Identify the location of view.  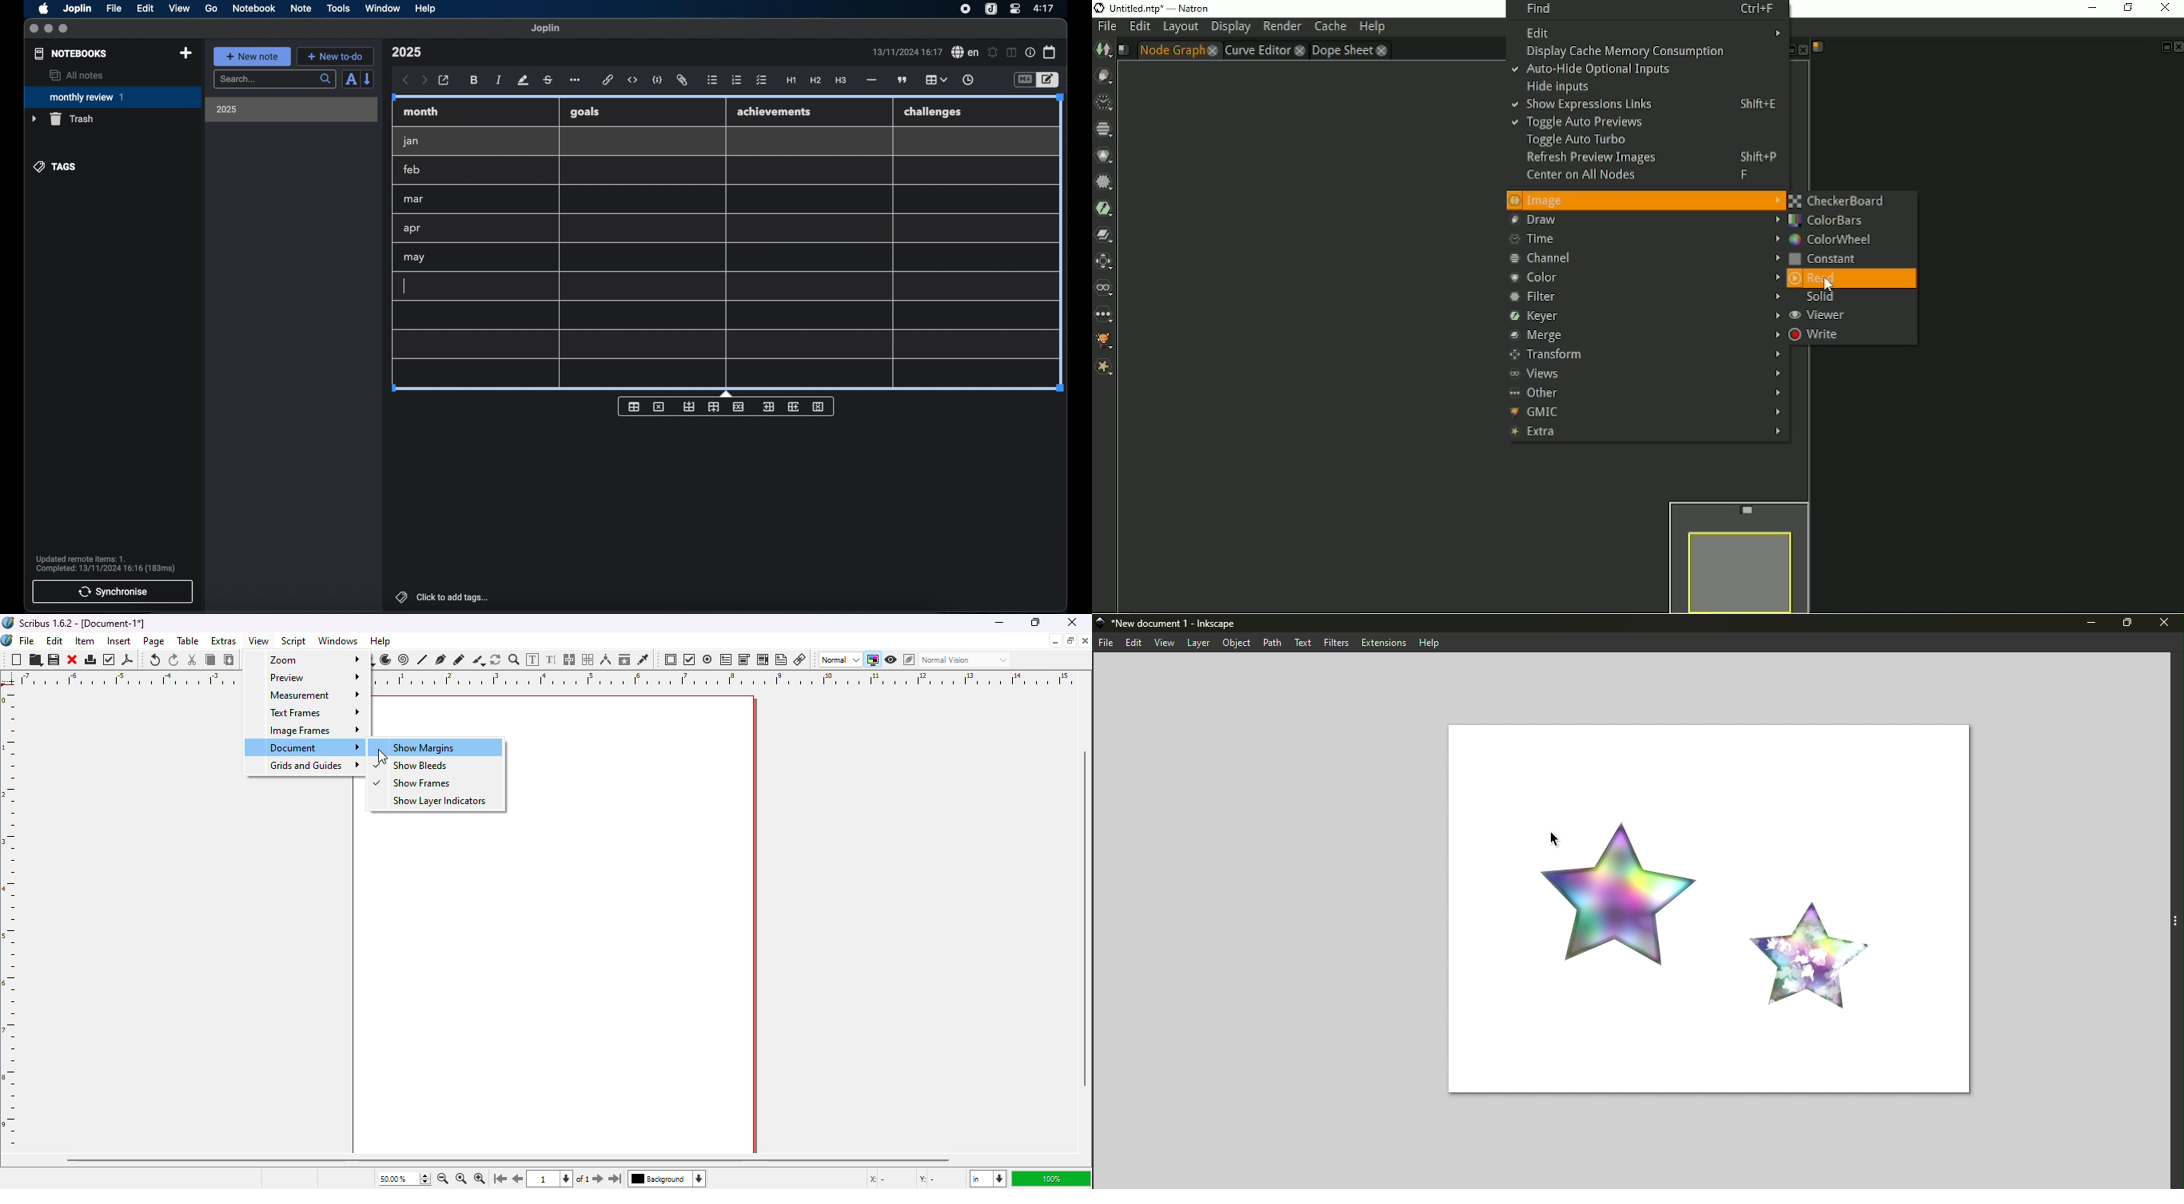
(179, 9).